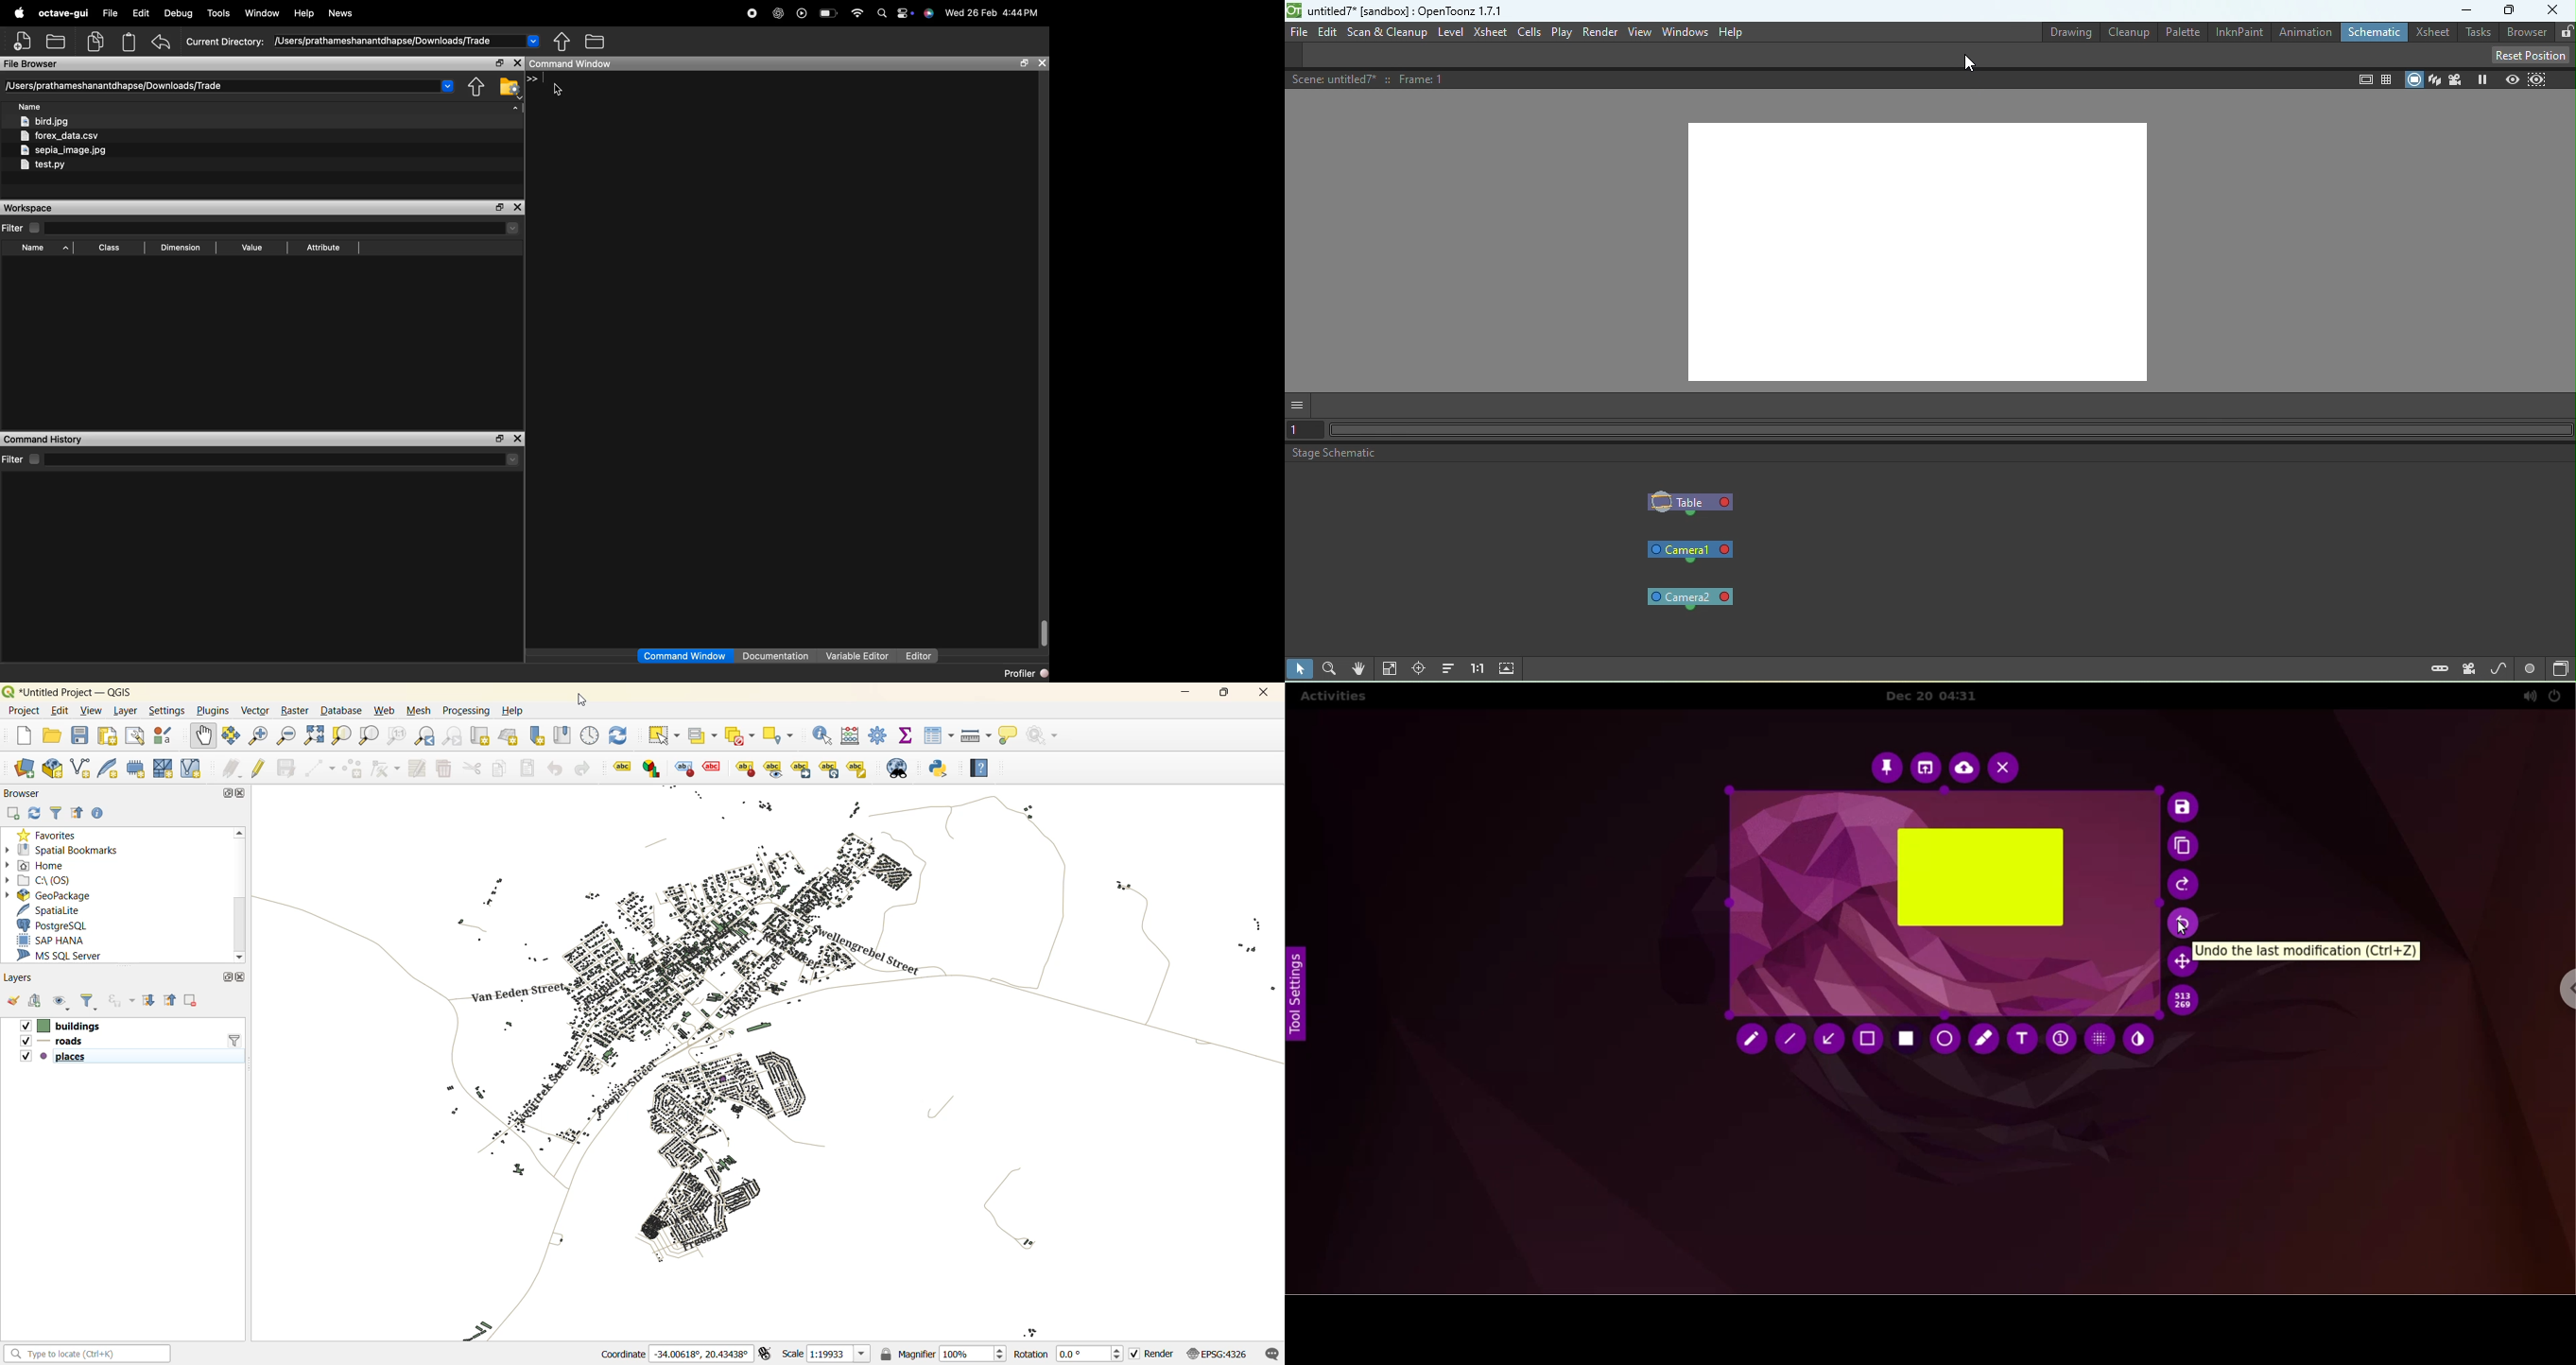 The width and height of the screenshot is (2576, 1372). What do you see at coordinates (60, 711) in the screenshot?
I see `edit` at bounding box center [60, 711].